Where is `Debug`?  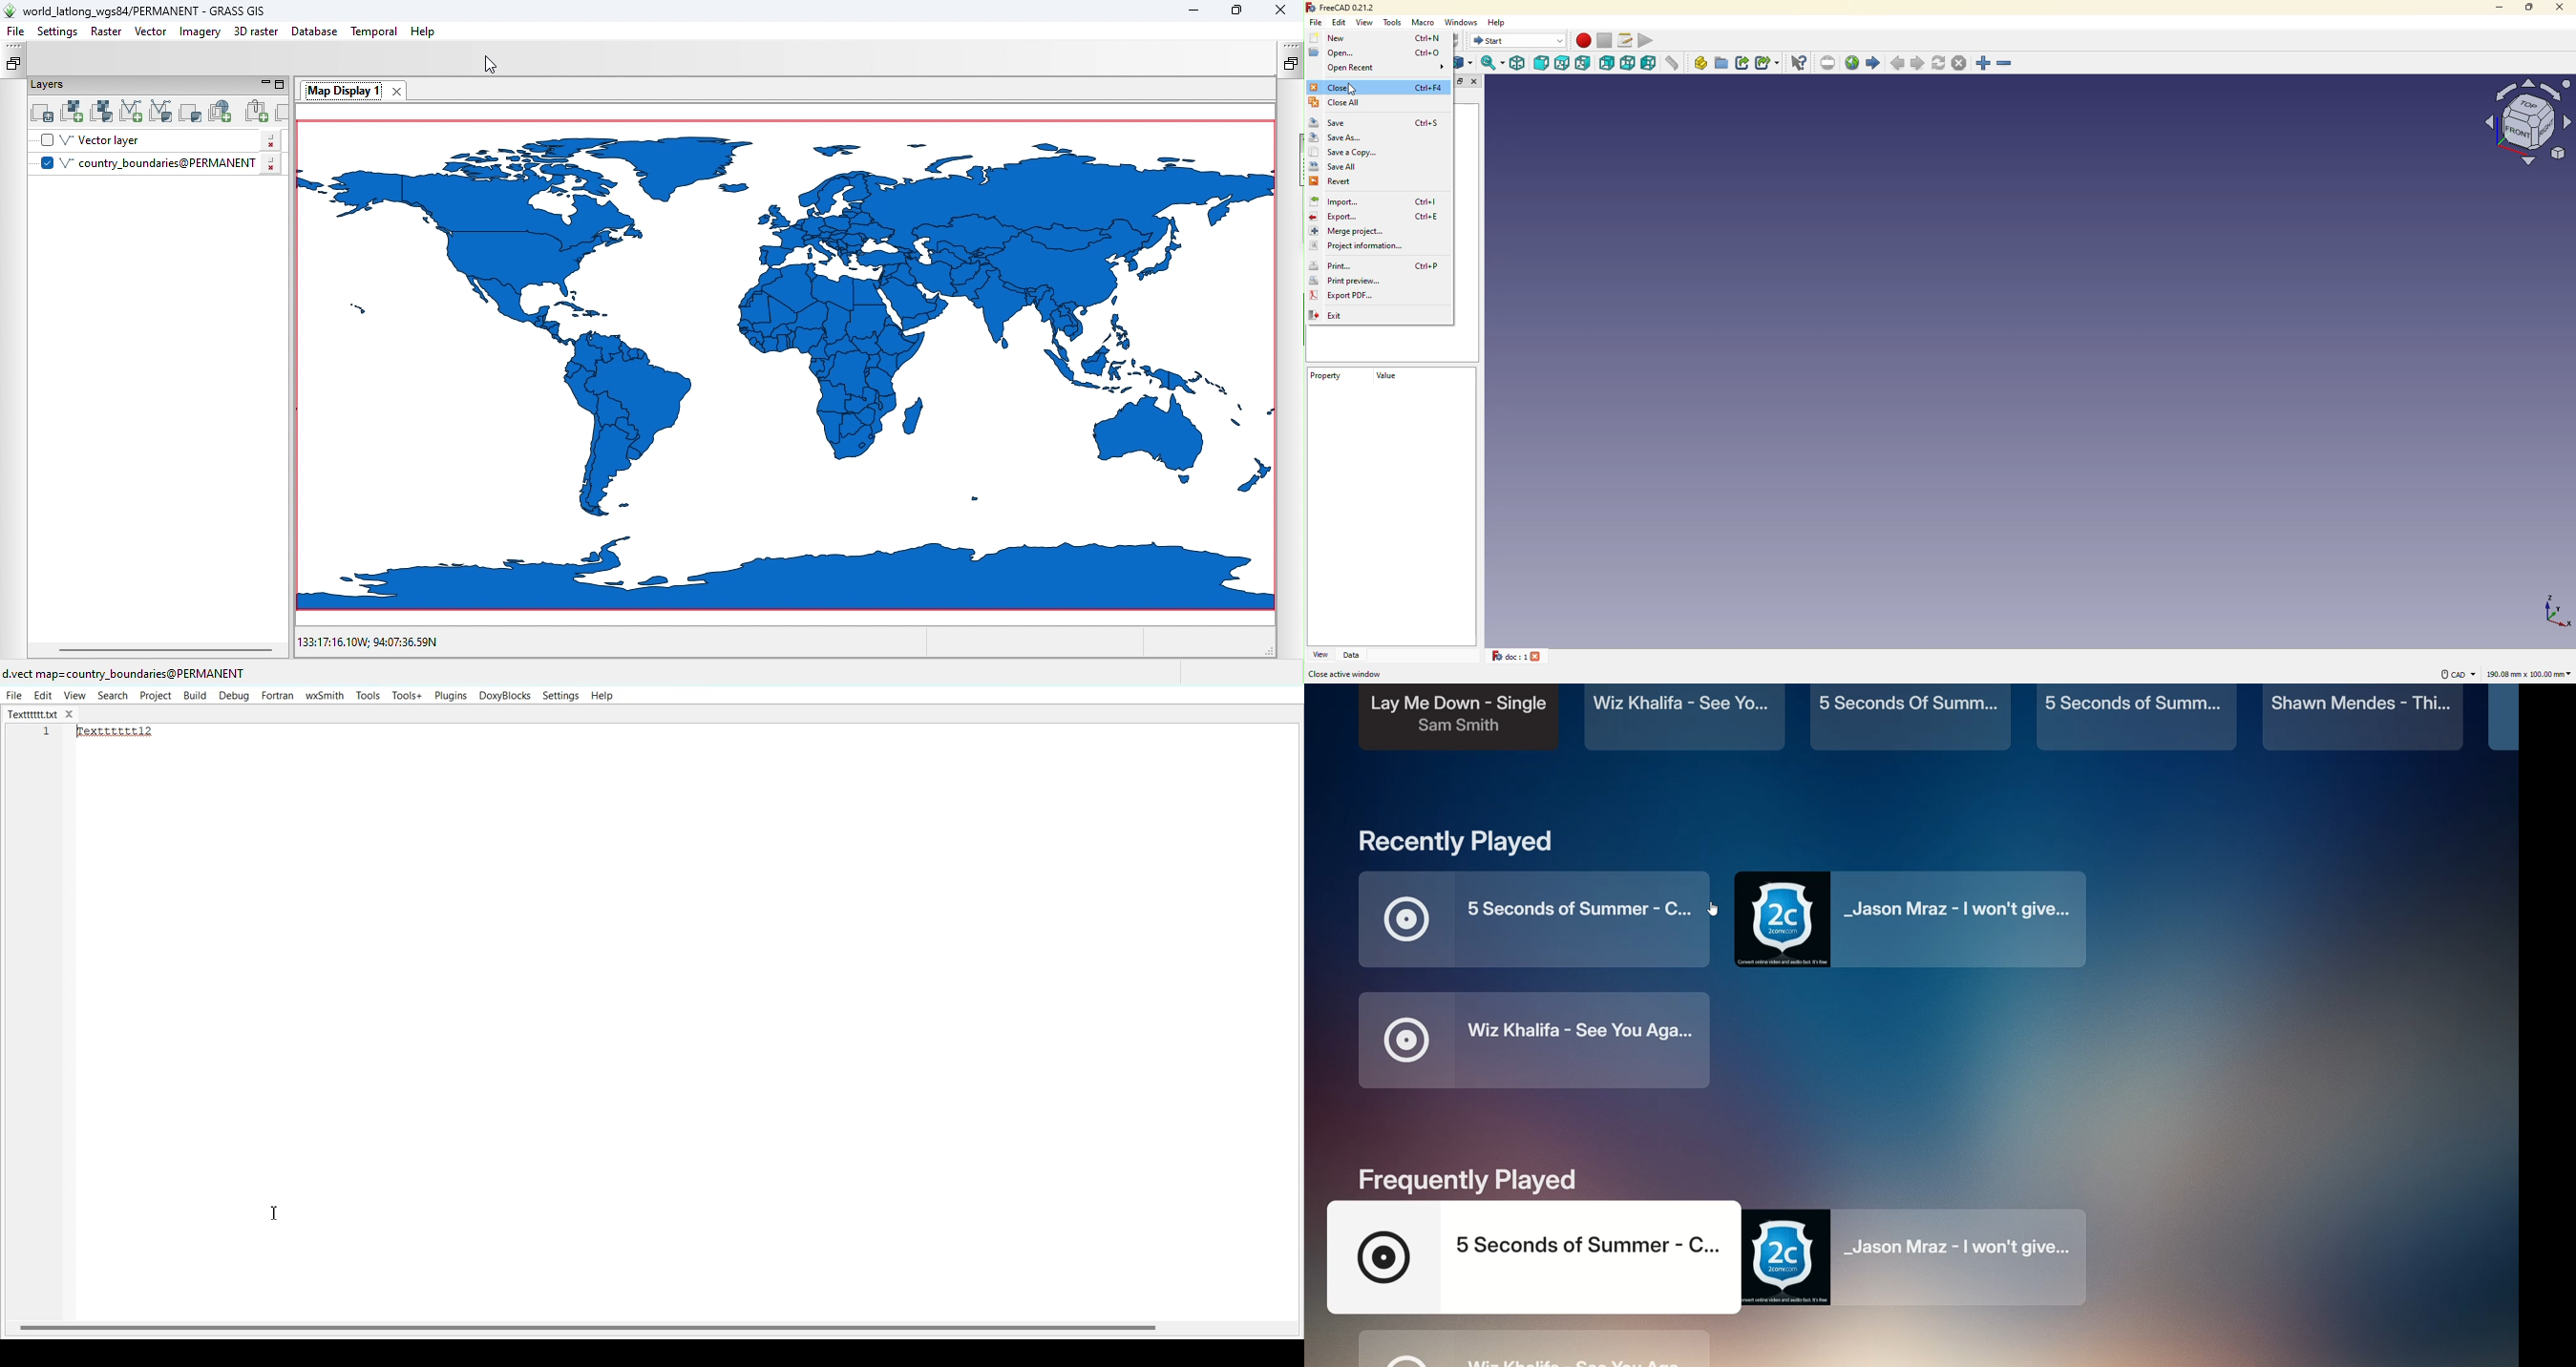 Debug is located at coordinates (234, 696).